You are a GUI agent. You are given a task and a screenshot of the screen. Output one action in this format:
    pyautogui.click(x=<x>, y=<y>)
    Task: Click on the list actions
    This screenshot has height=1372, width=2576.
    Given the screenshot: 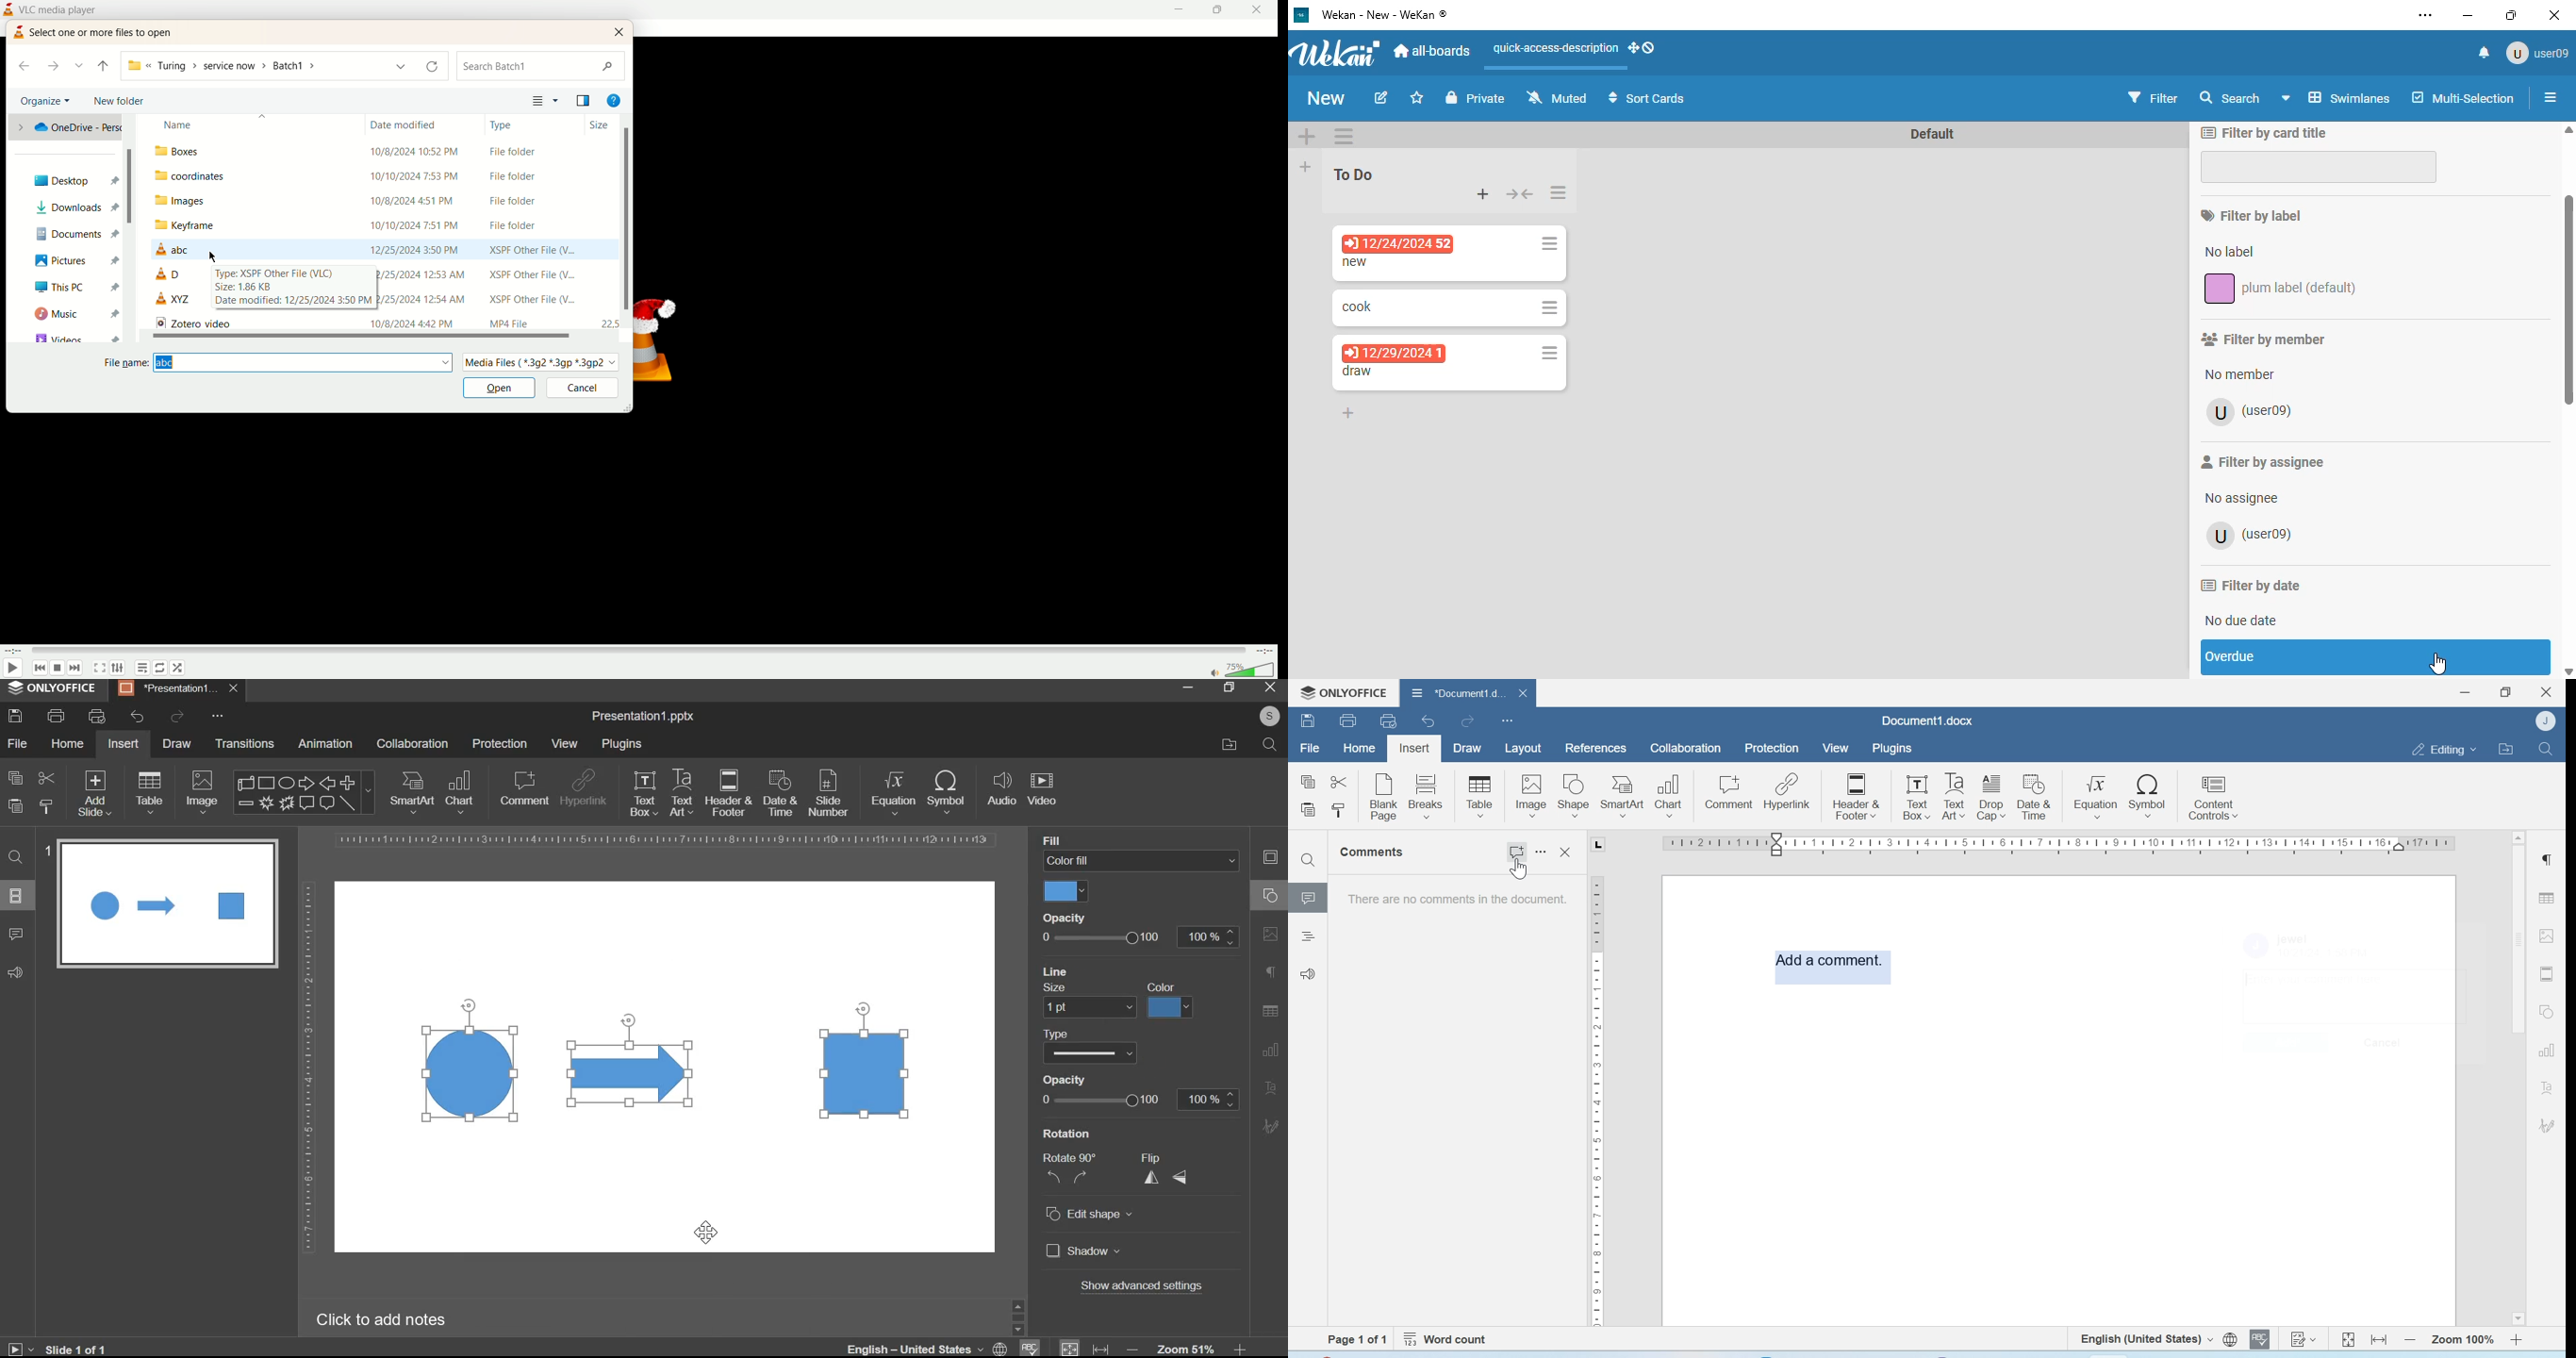 What is the action you would take?
    pyautogui.click(x=1560, y=192)
    